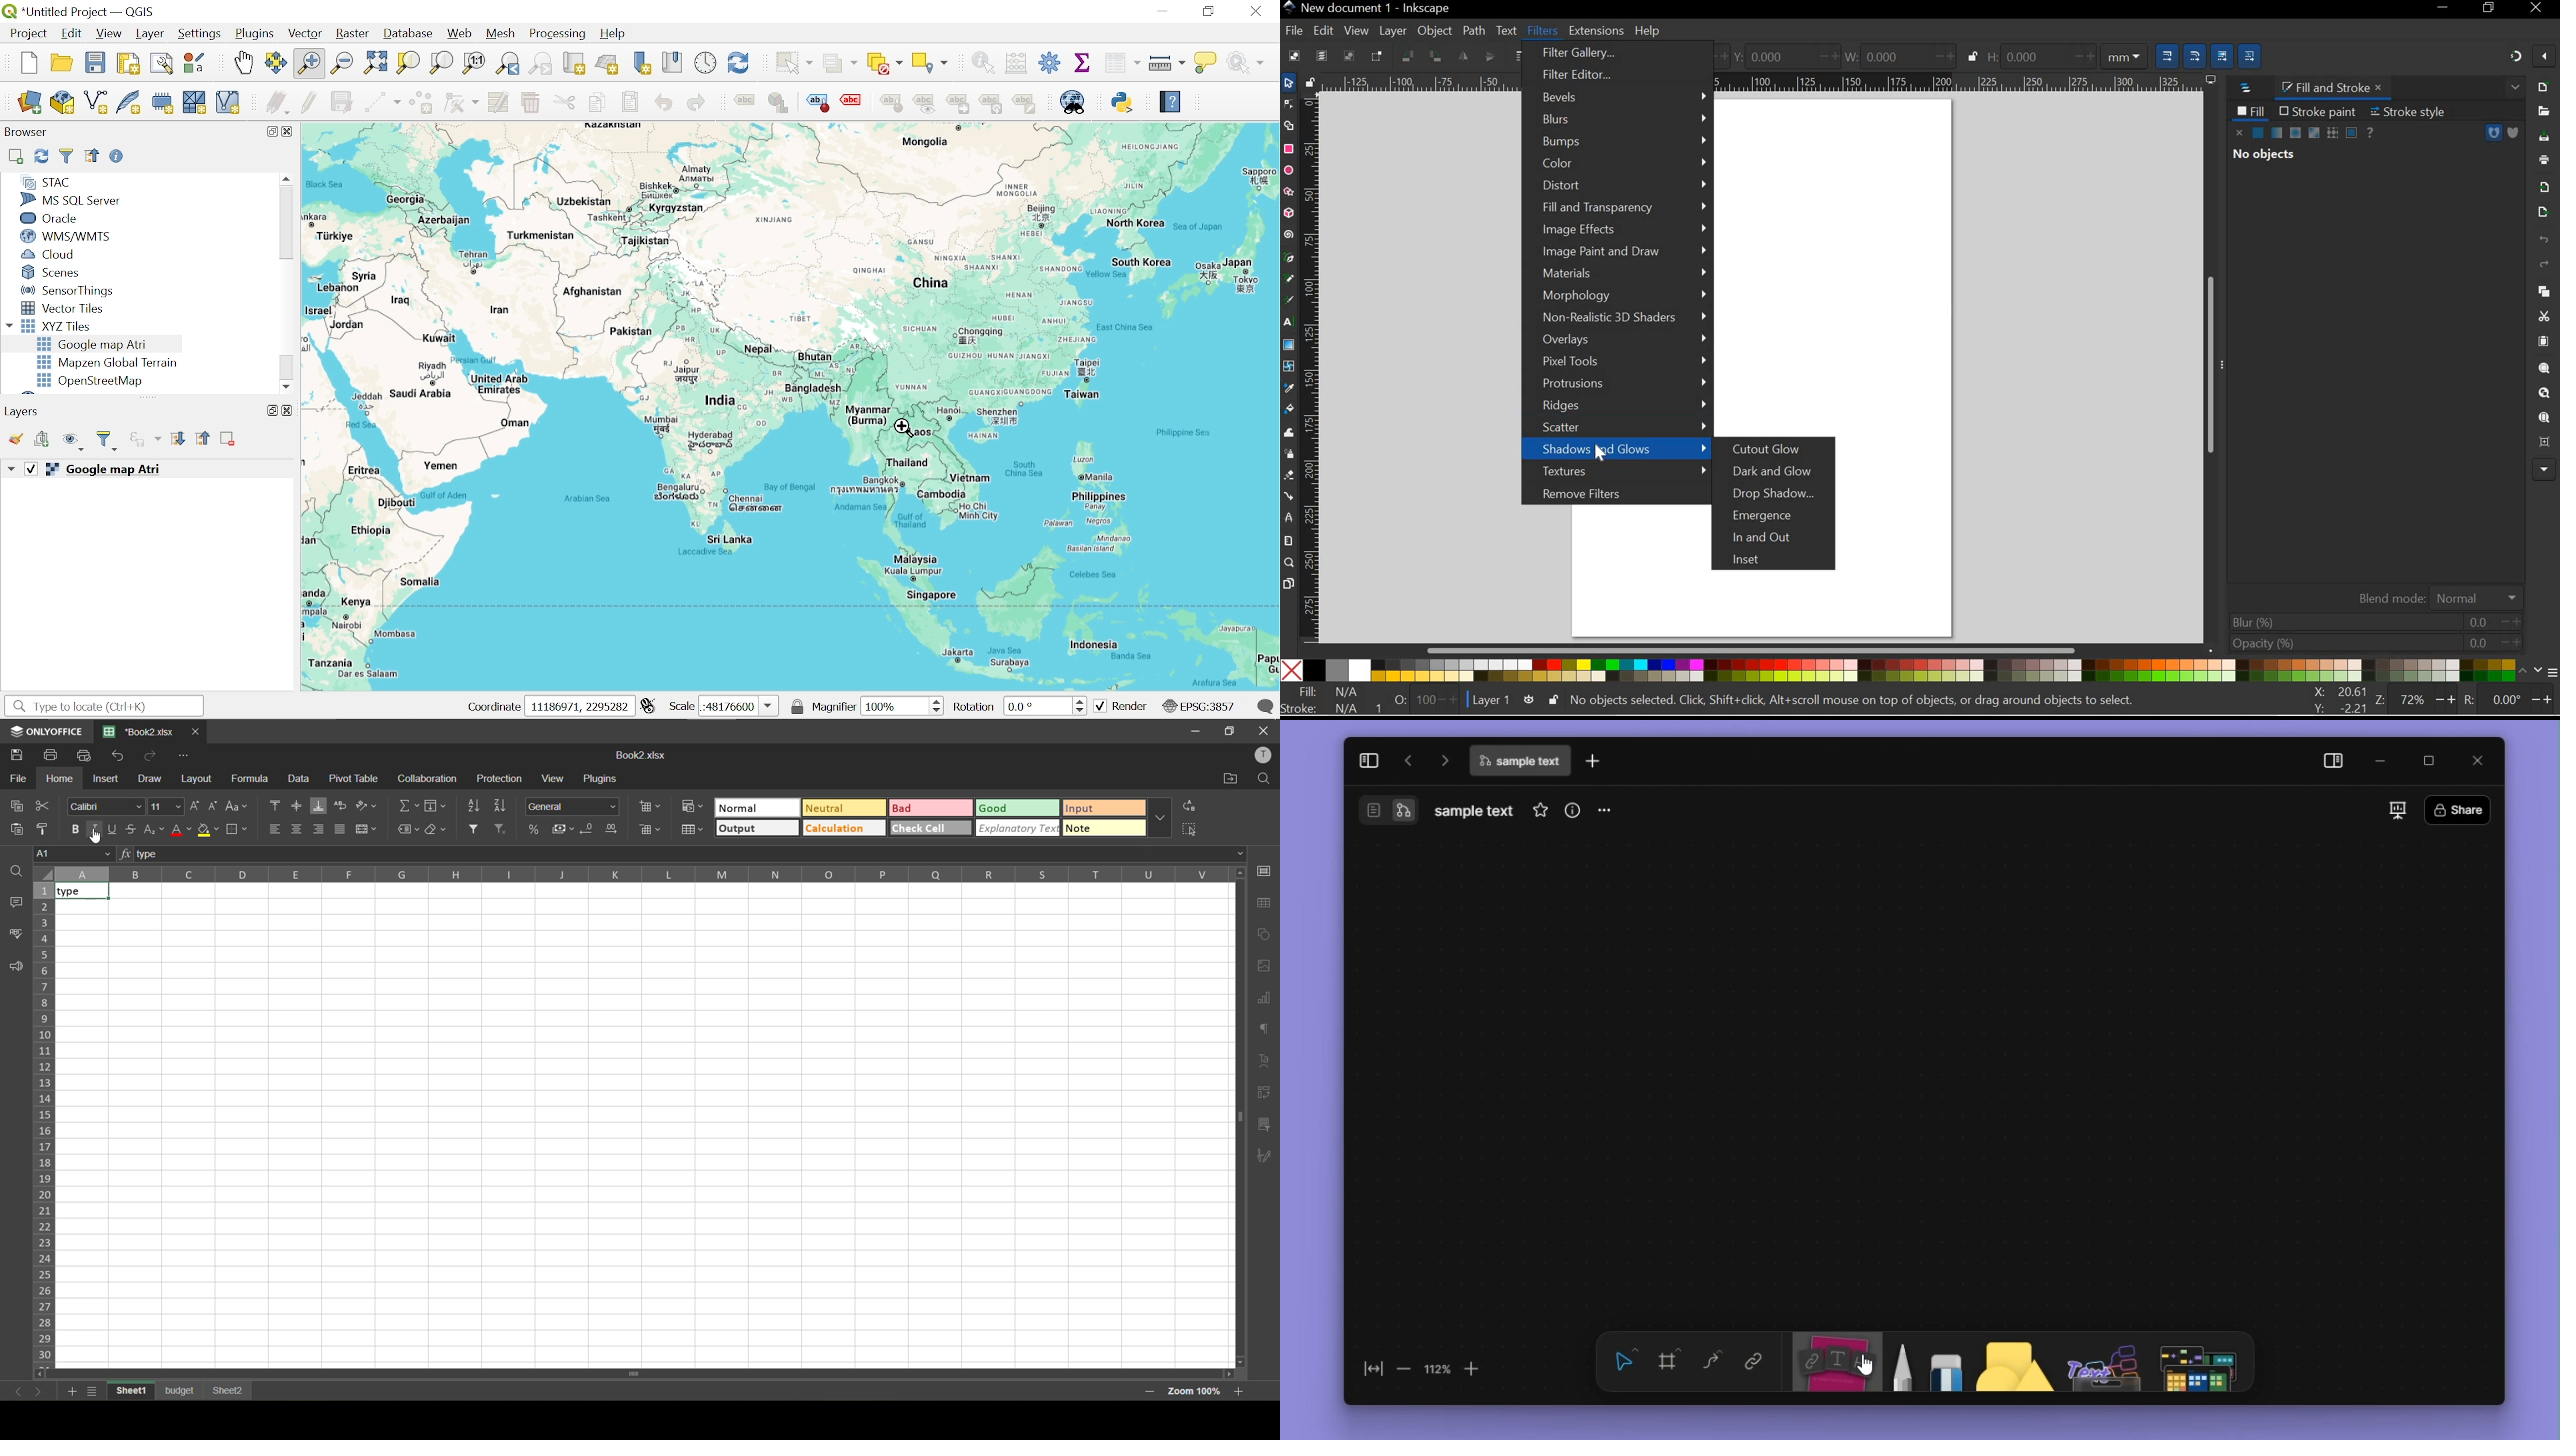  I want to click on replace, so click(1191, 807).